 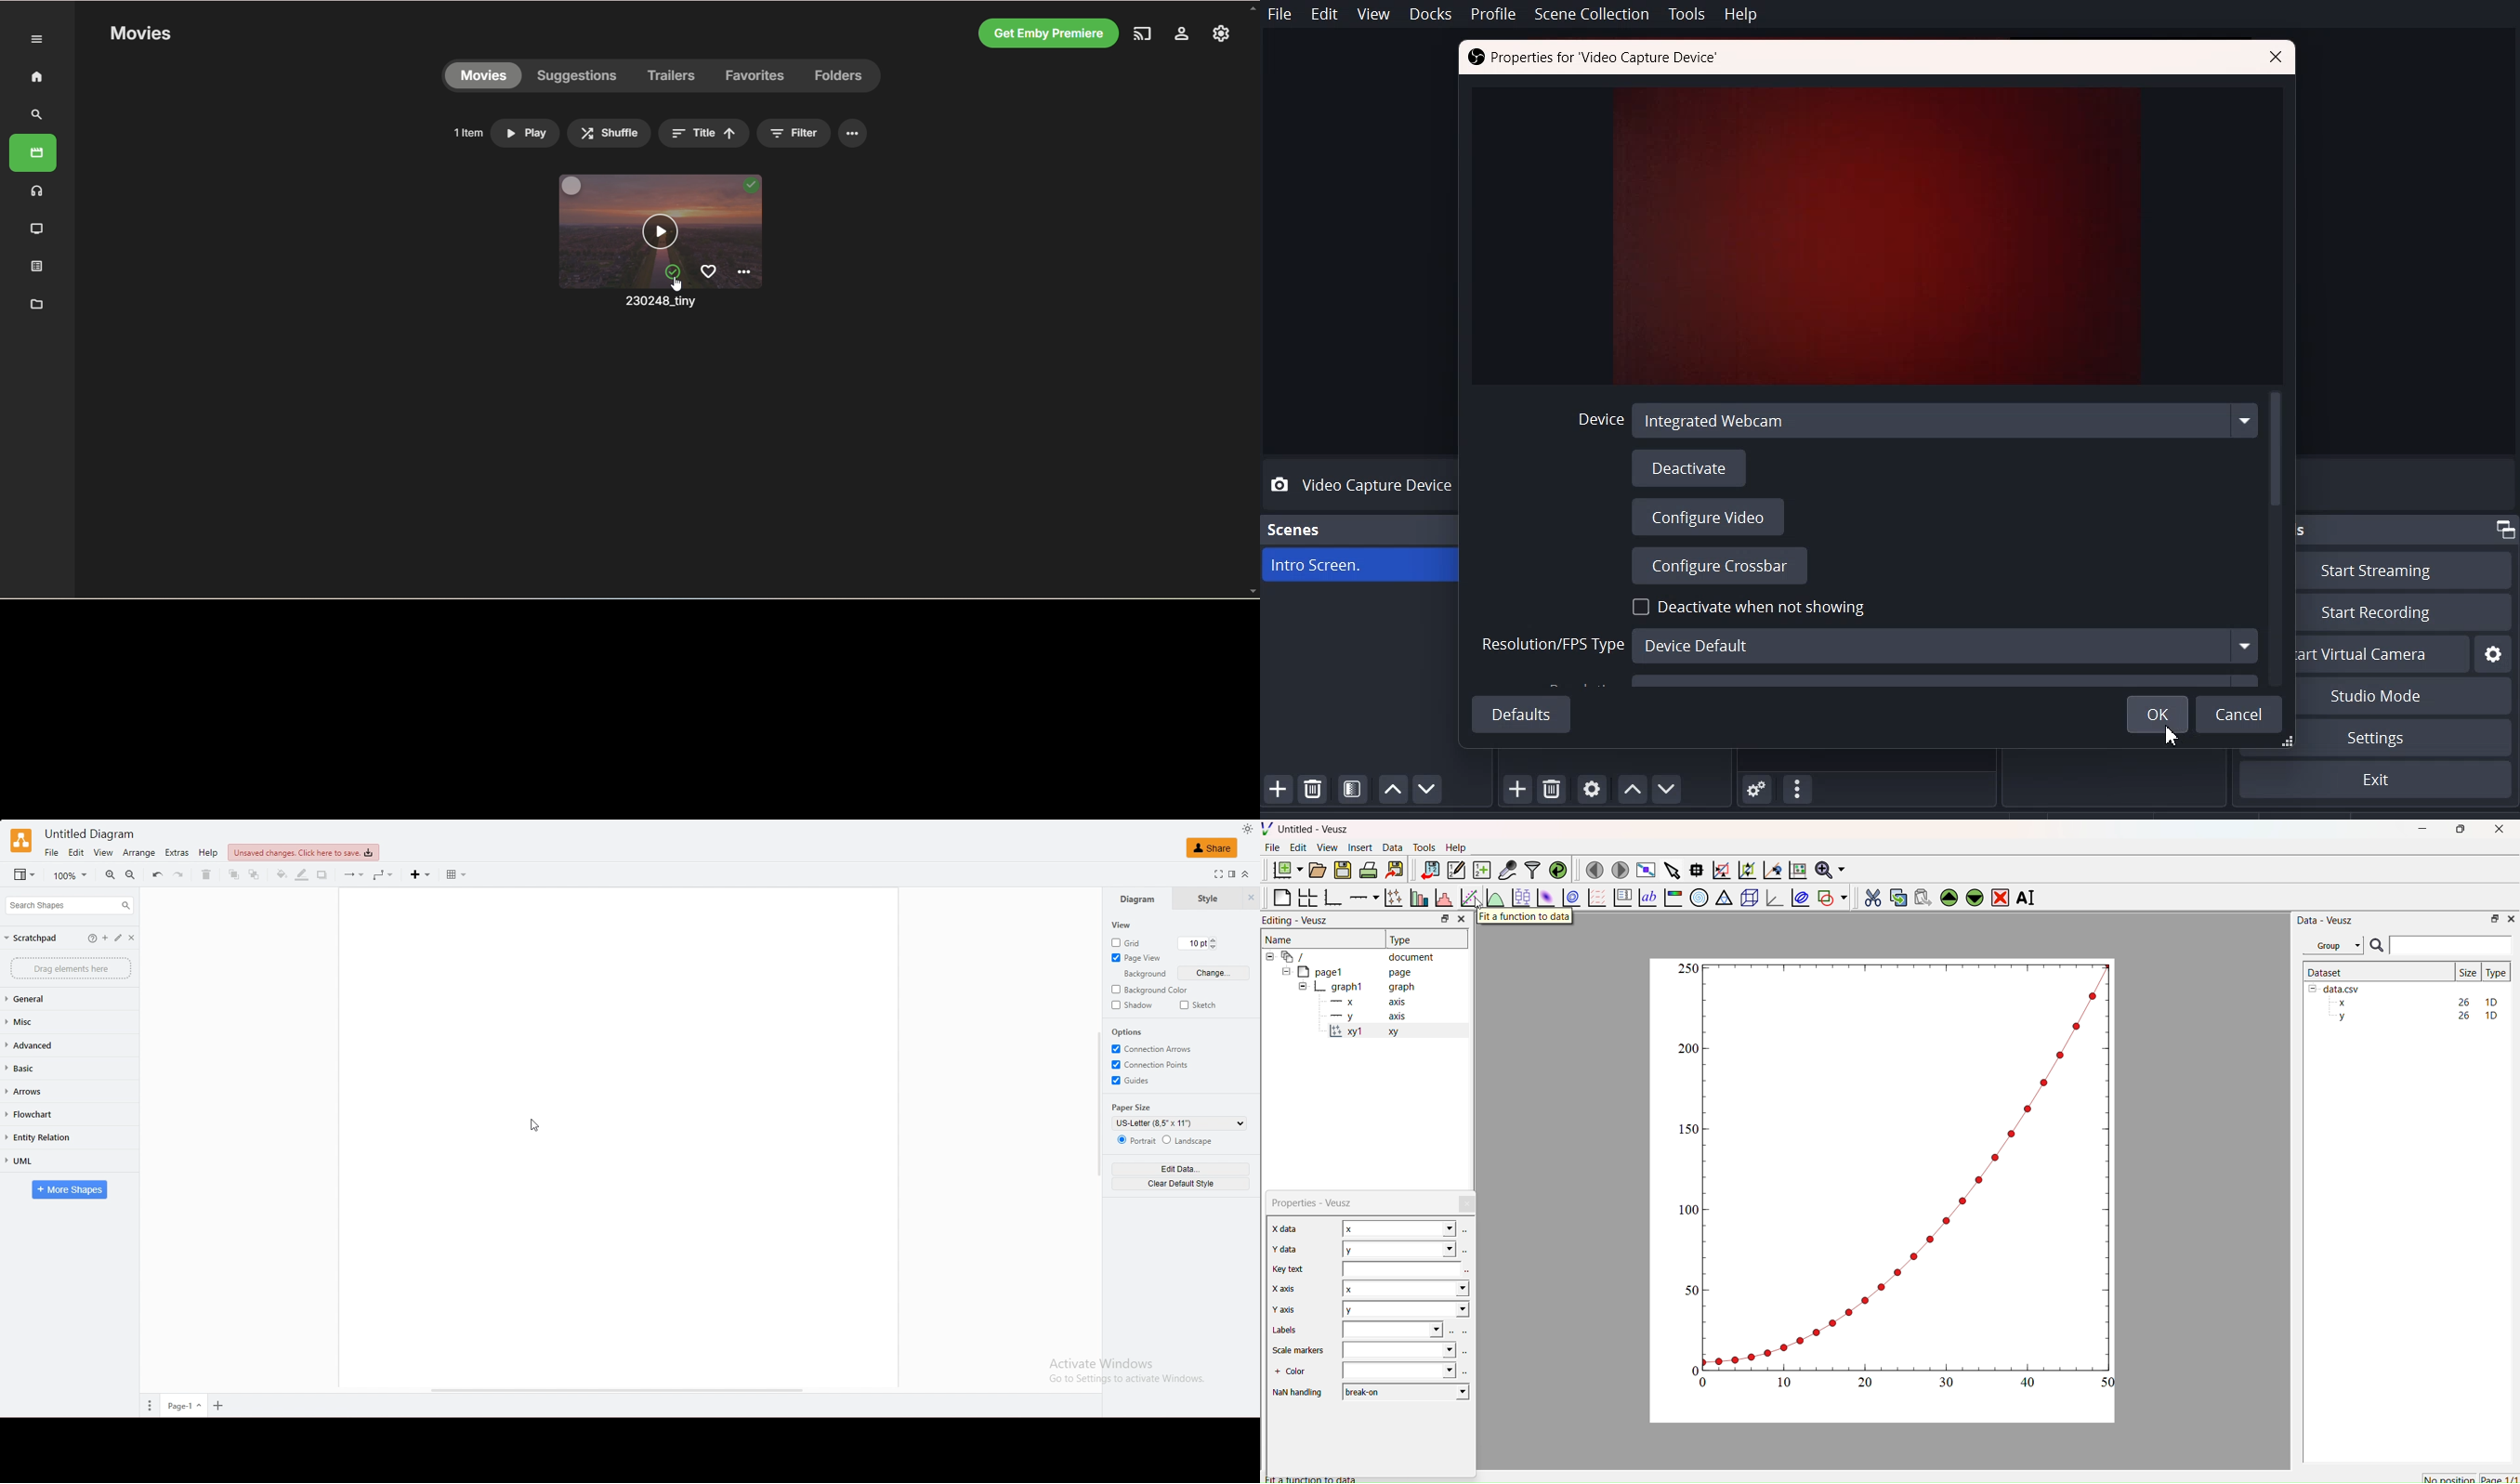 I want to click on Configure Video, so click(x=1709, y=518).